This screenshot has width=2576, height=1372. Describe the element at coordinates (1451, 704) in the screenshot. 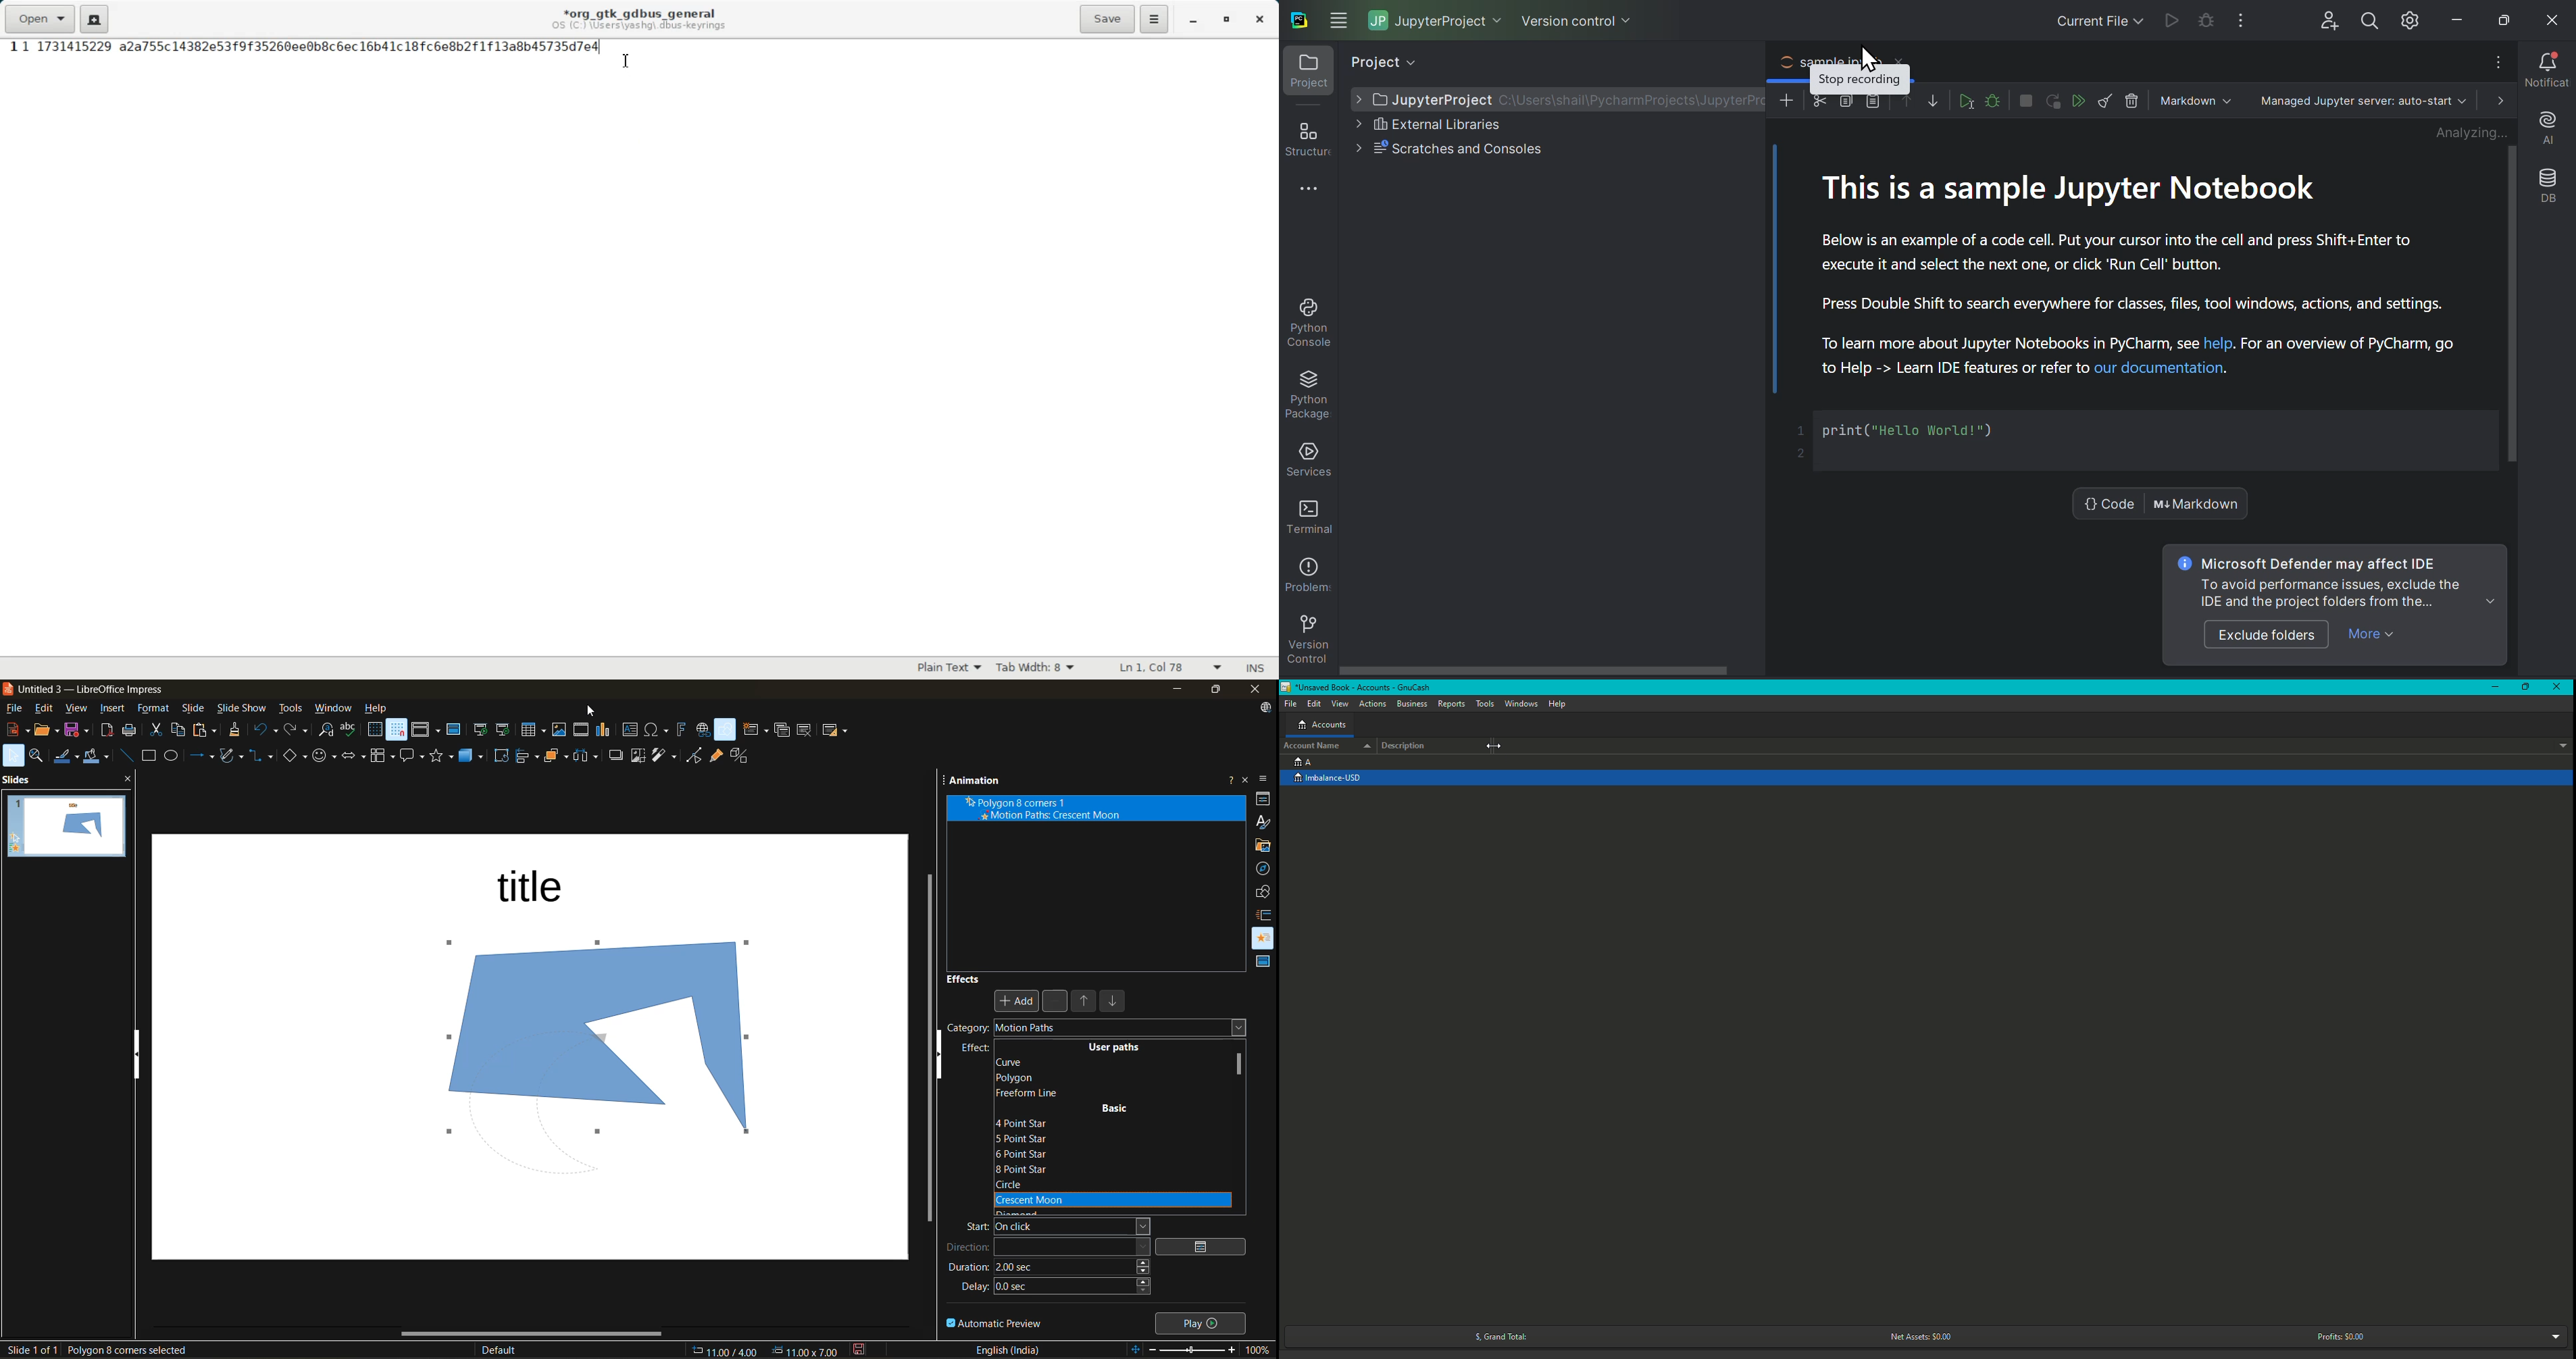

I see `Reports` at that location.